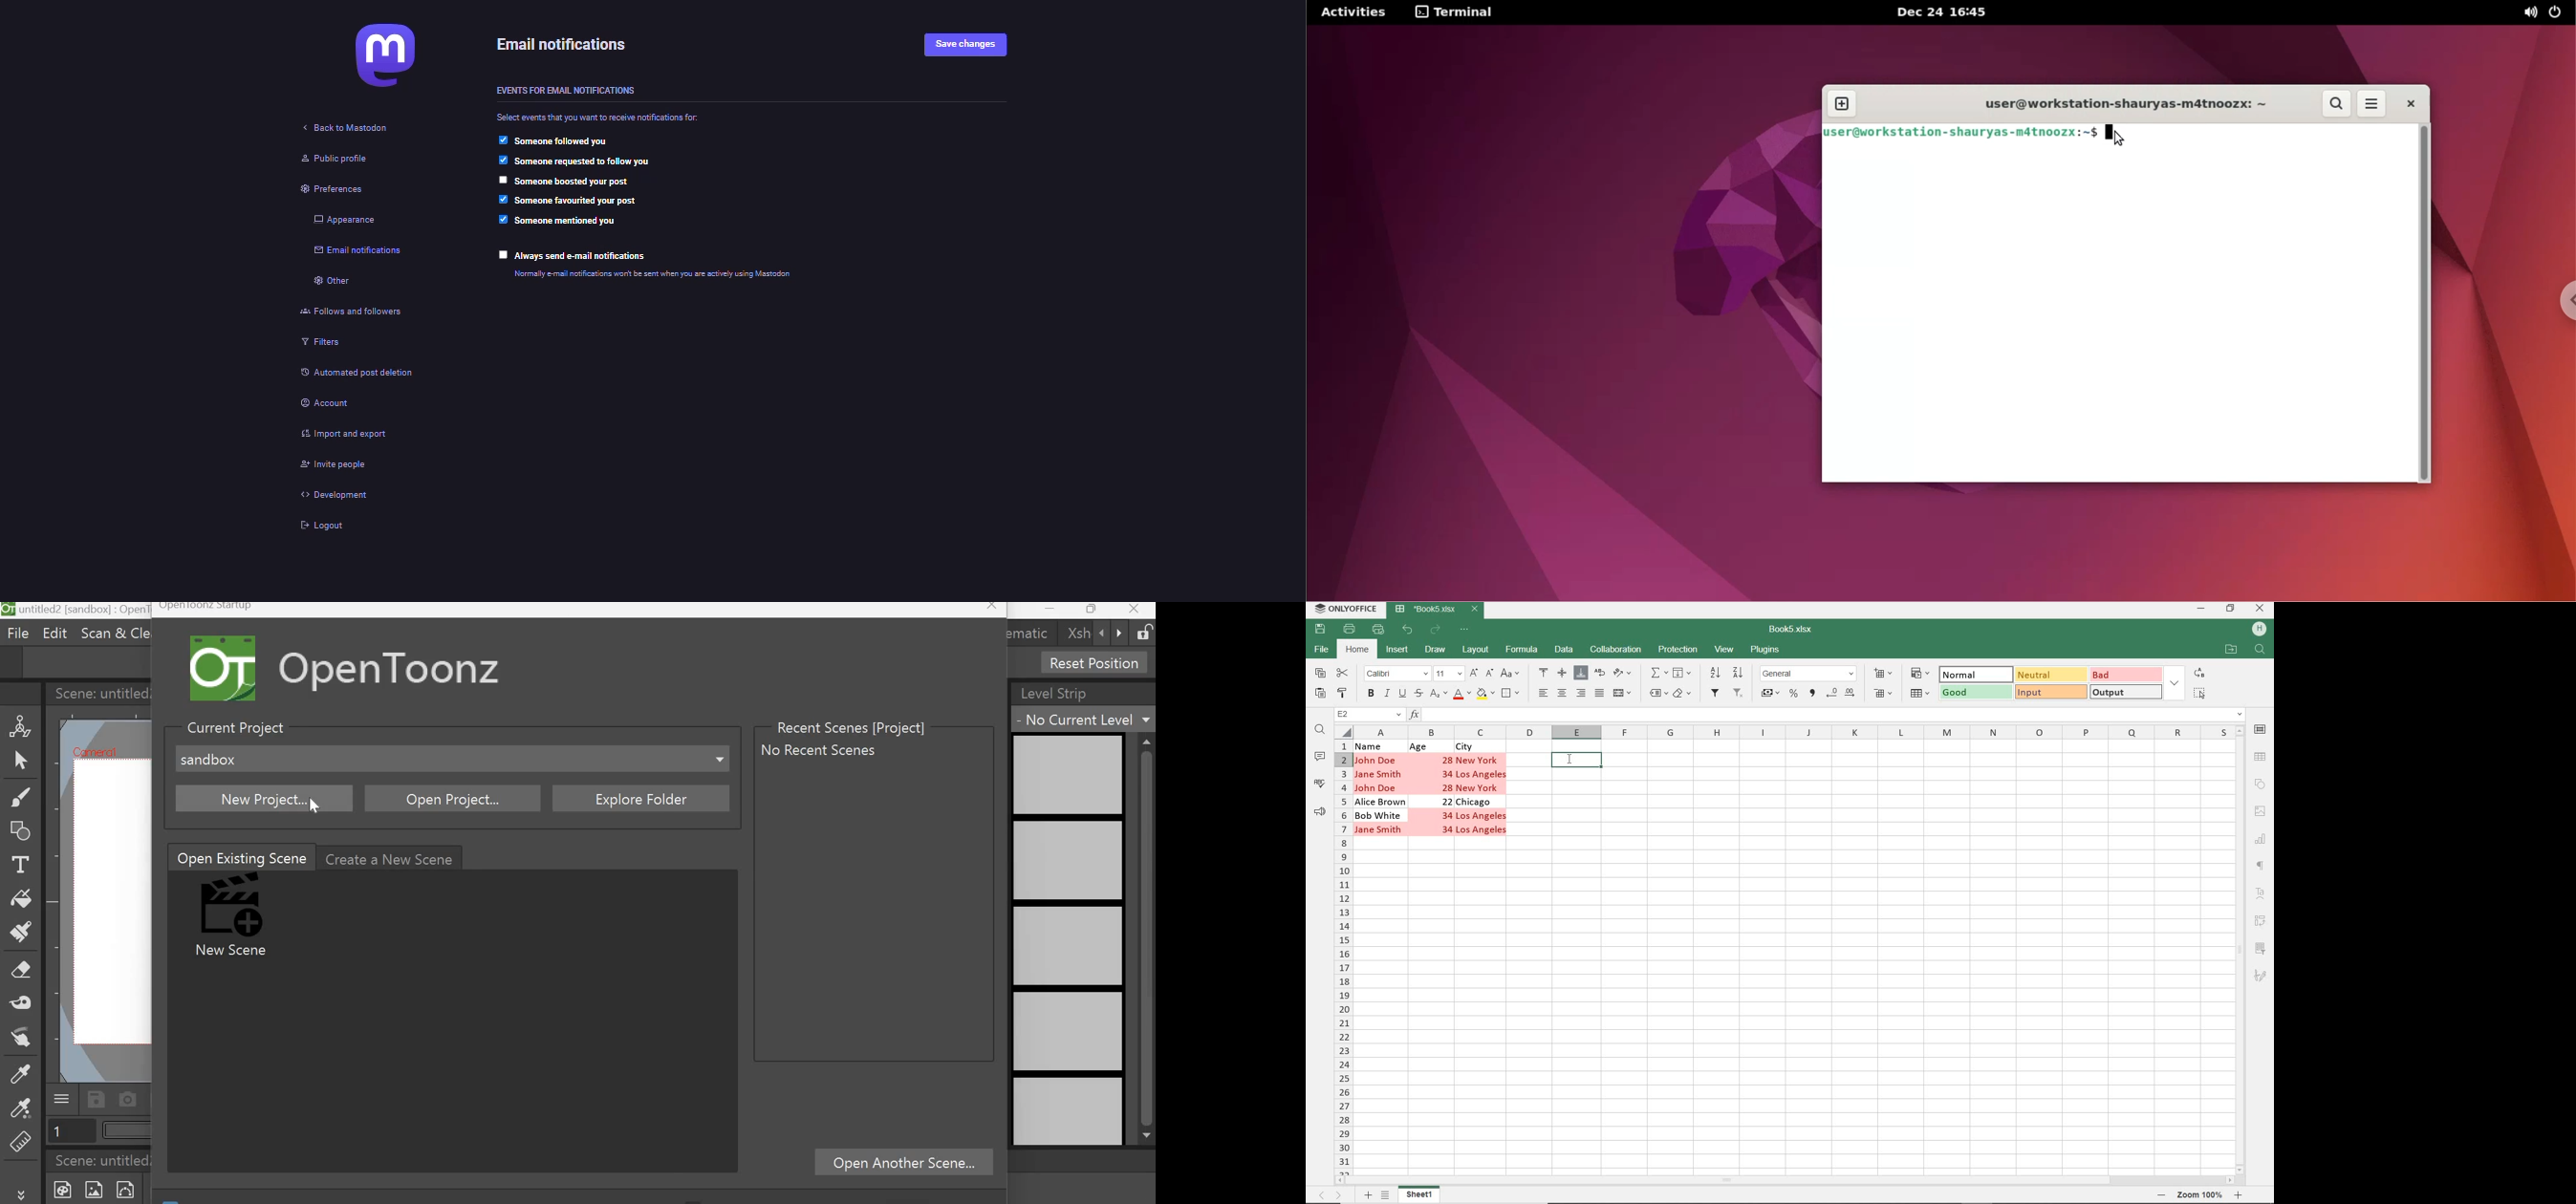  Describe the element at coordinates (1809, 675) in the screenshot. I see `NUMBER FORMAT` at that location.